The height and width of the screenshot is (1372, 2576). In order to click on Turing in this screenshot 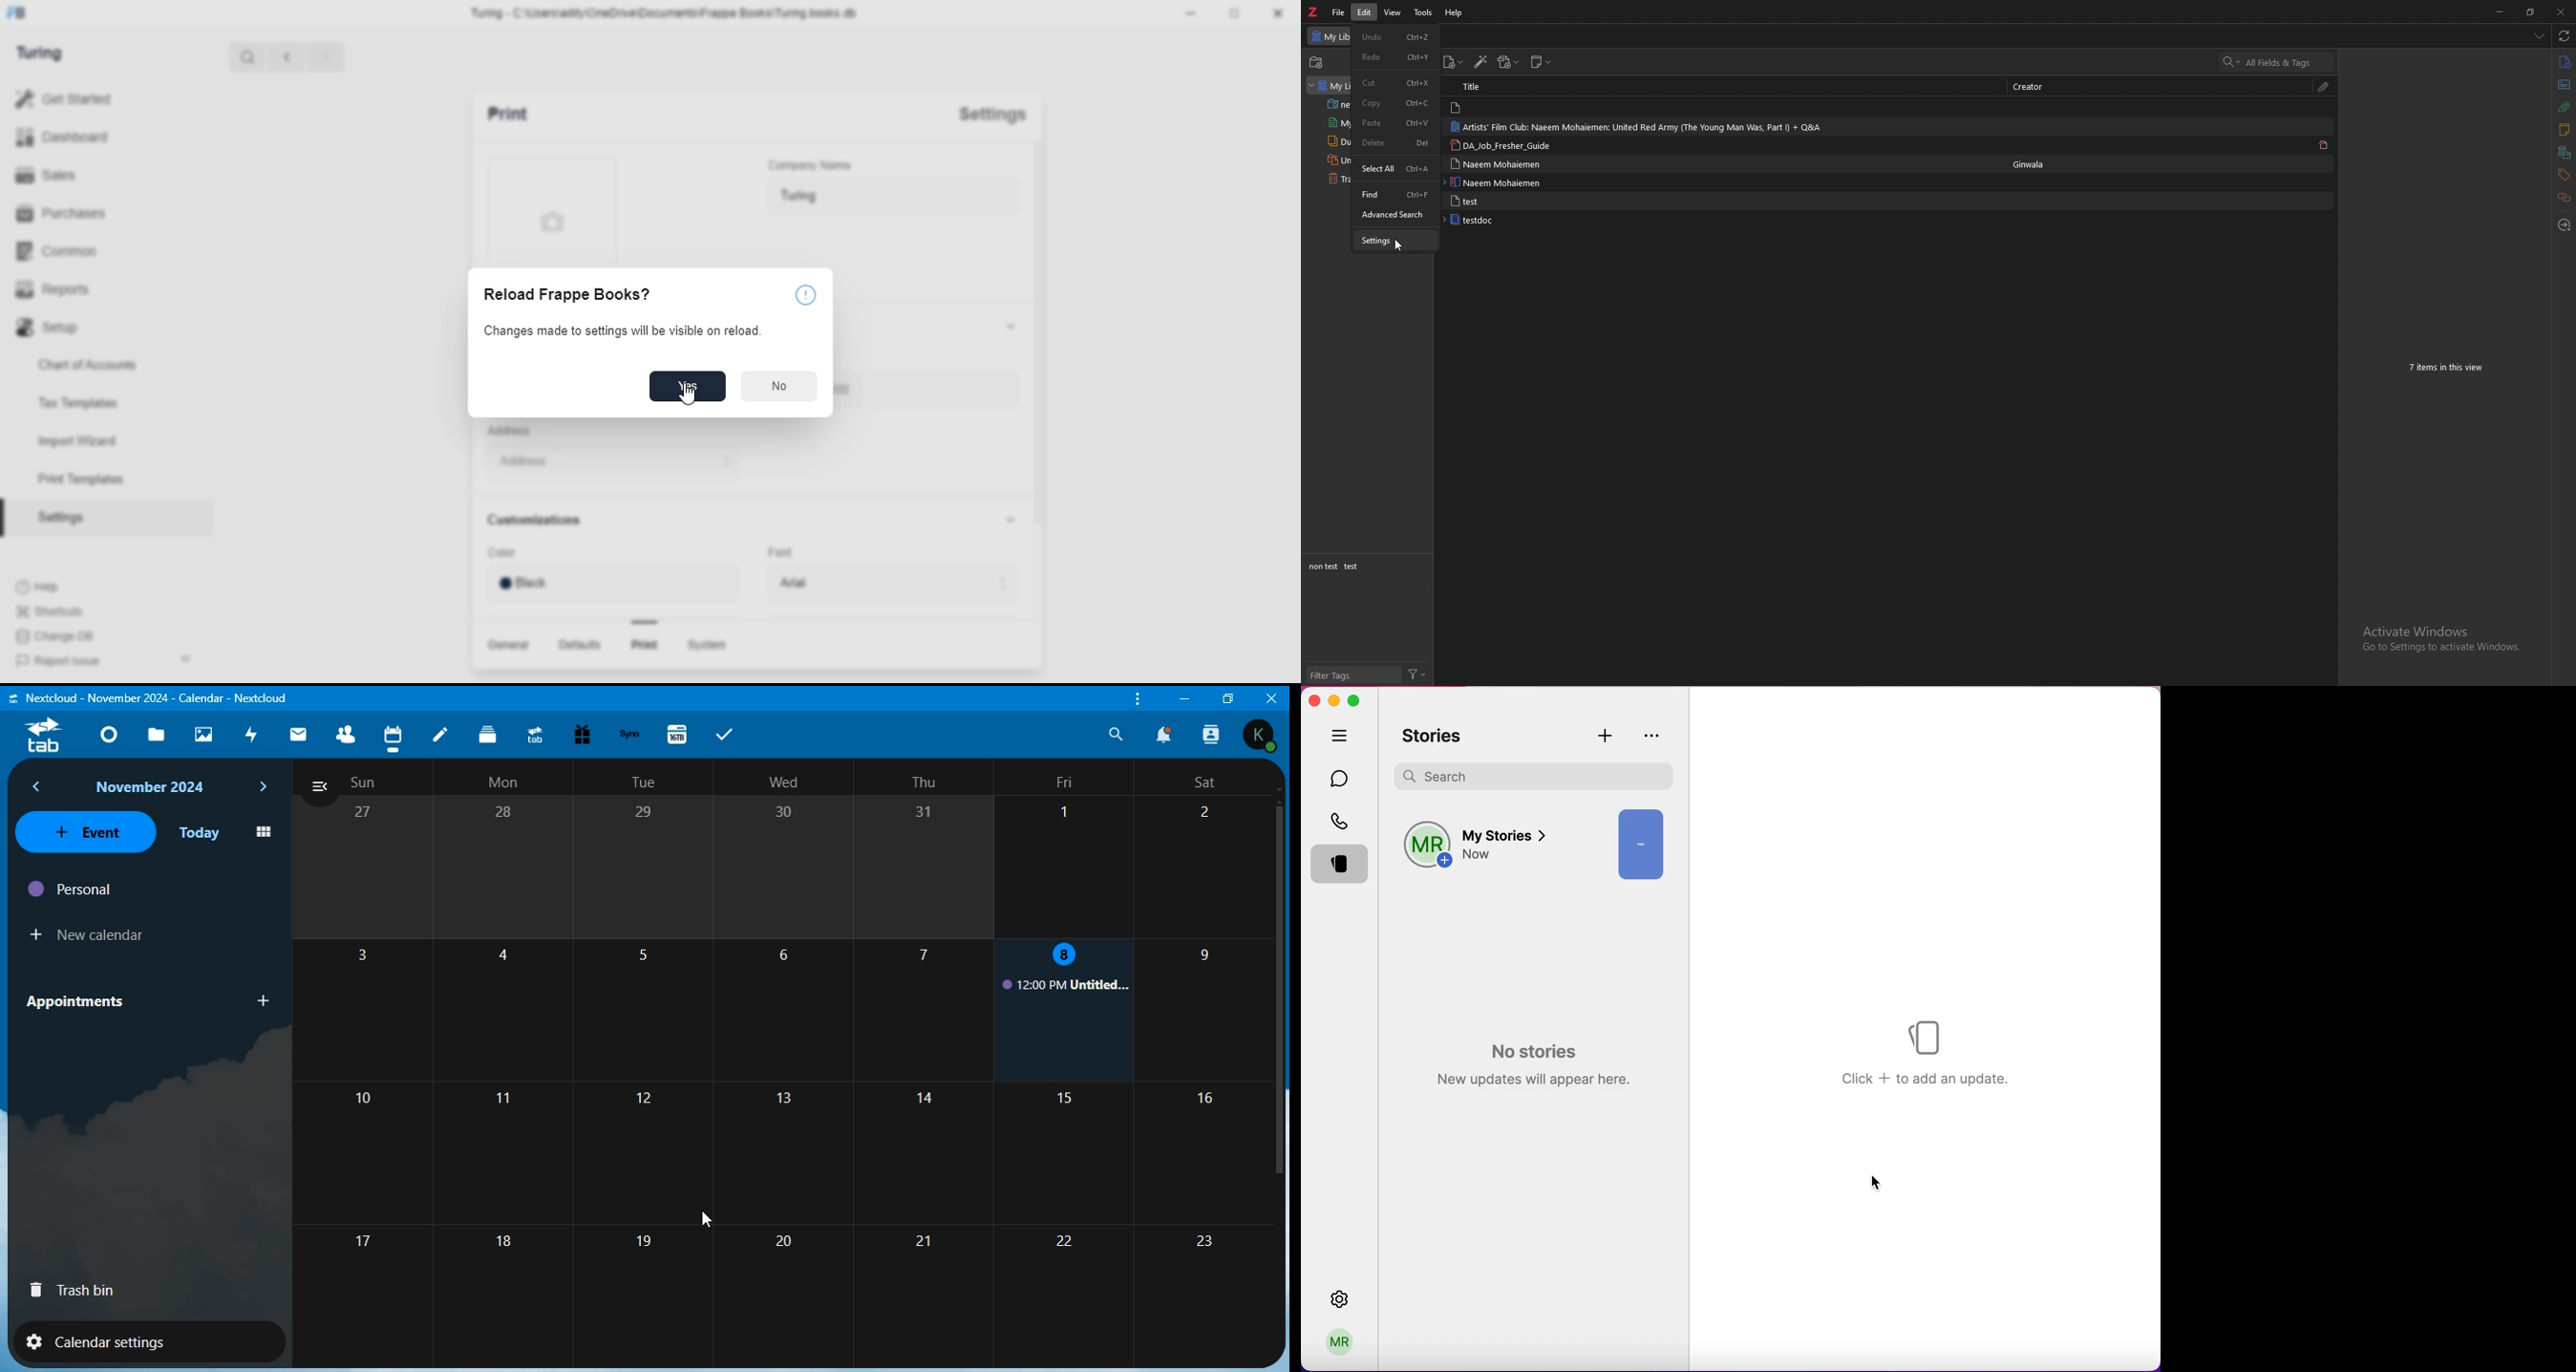, I will do `click(43, 51)`.